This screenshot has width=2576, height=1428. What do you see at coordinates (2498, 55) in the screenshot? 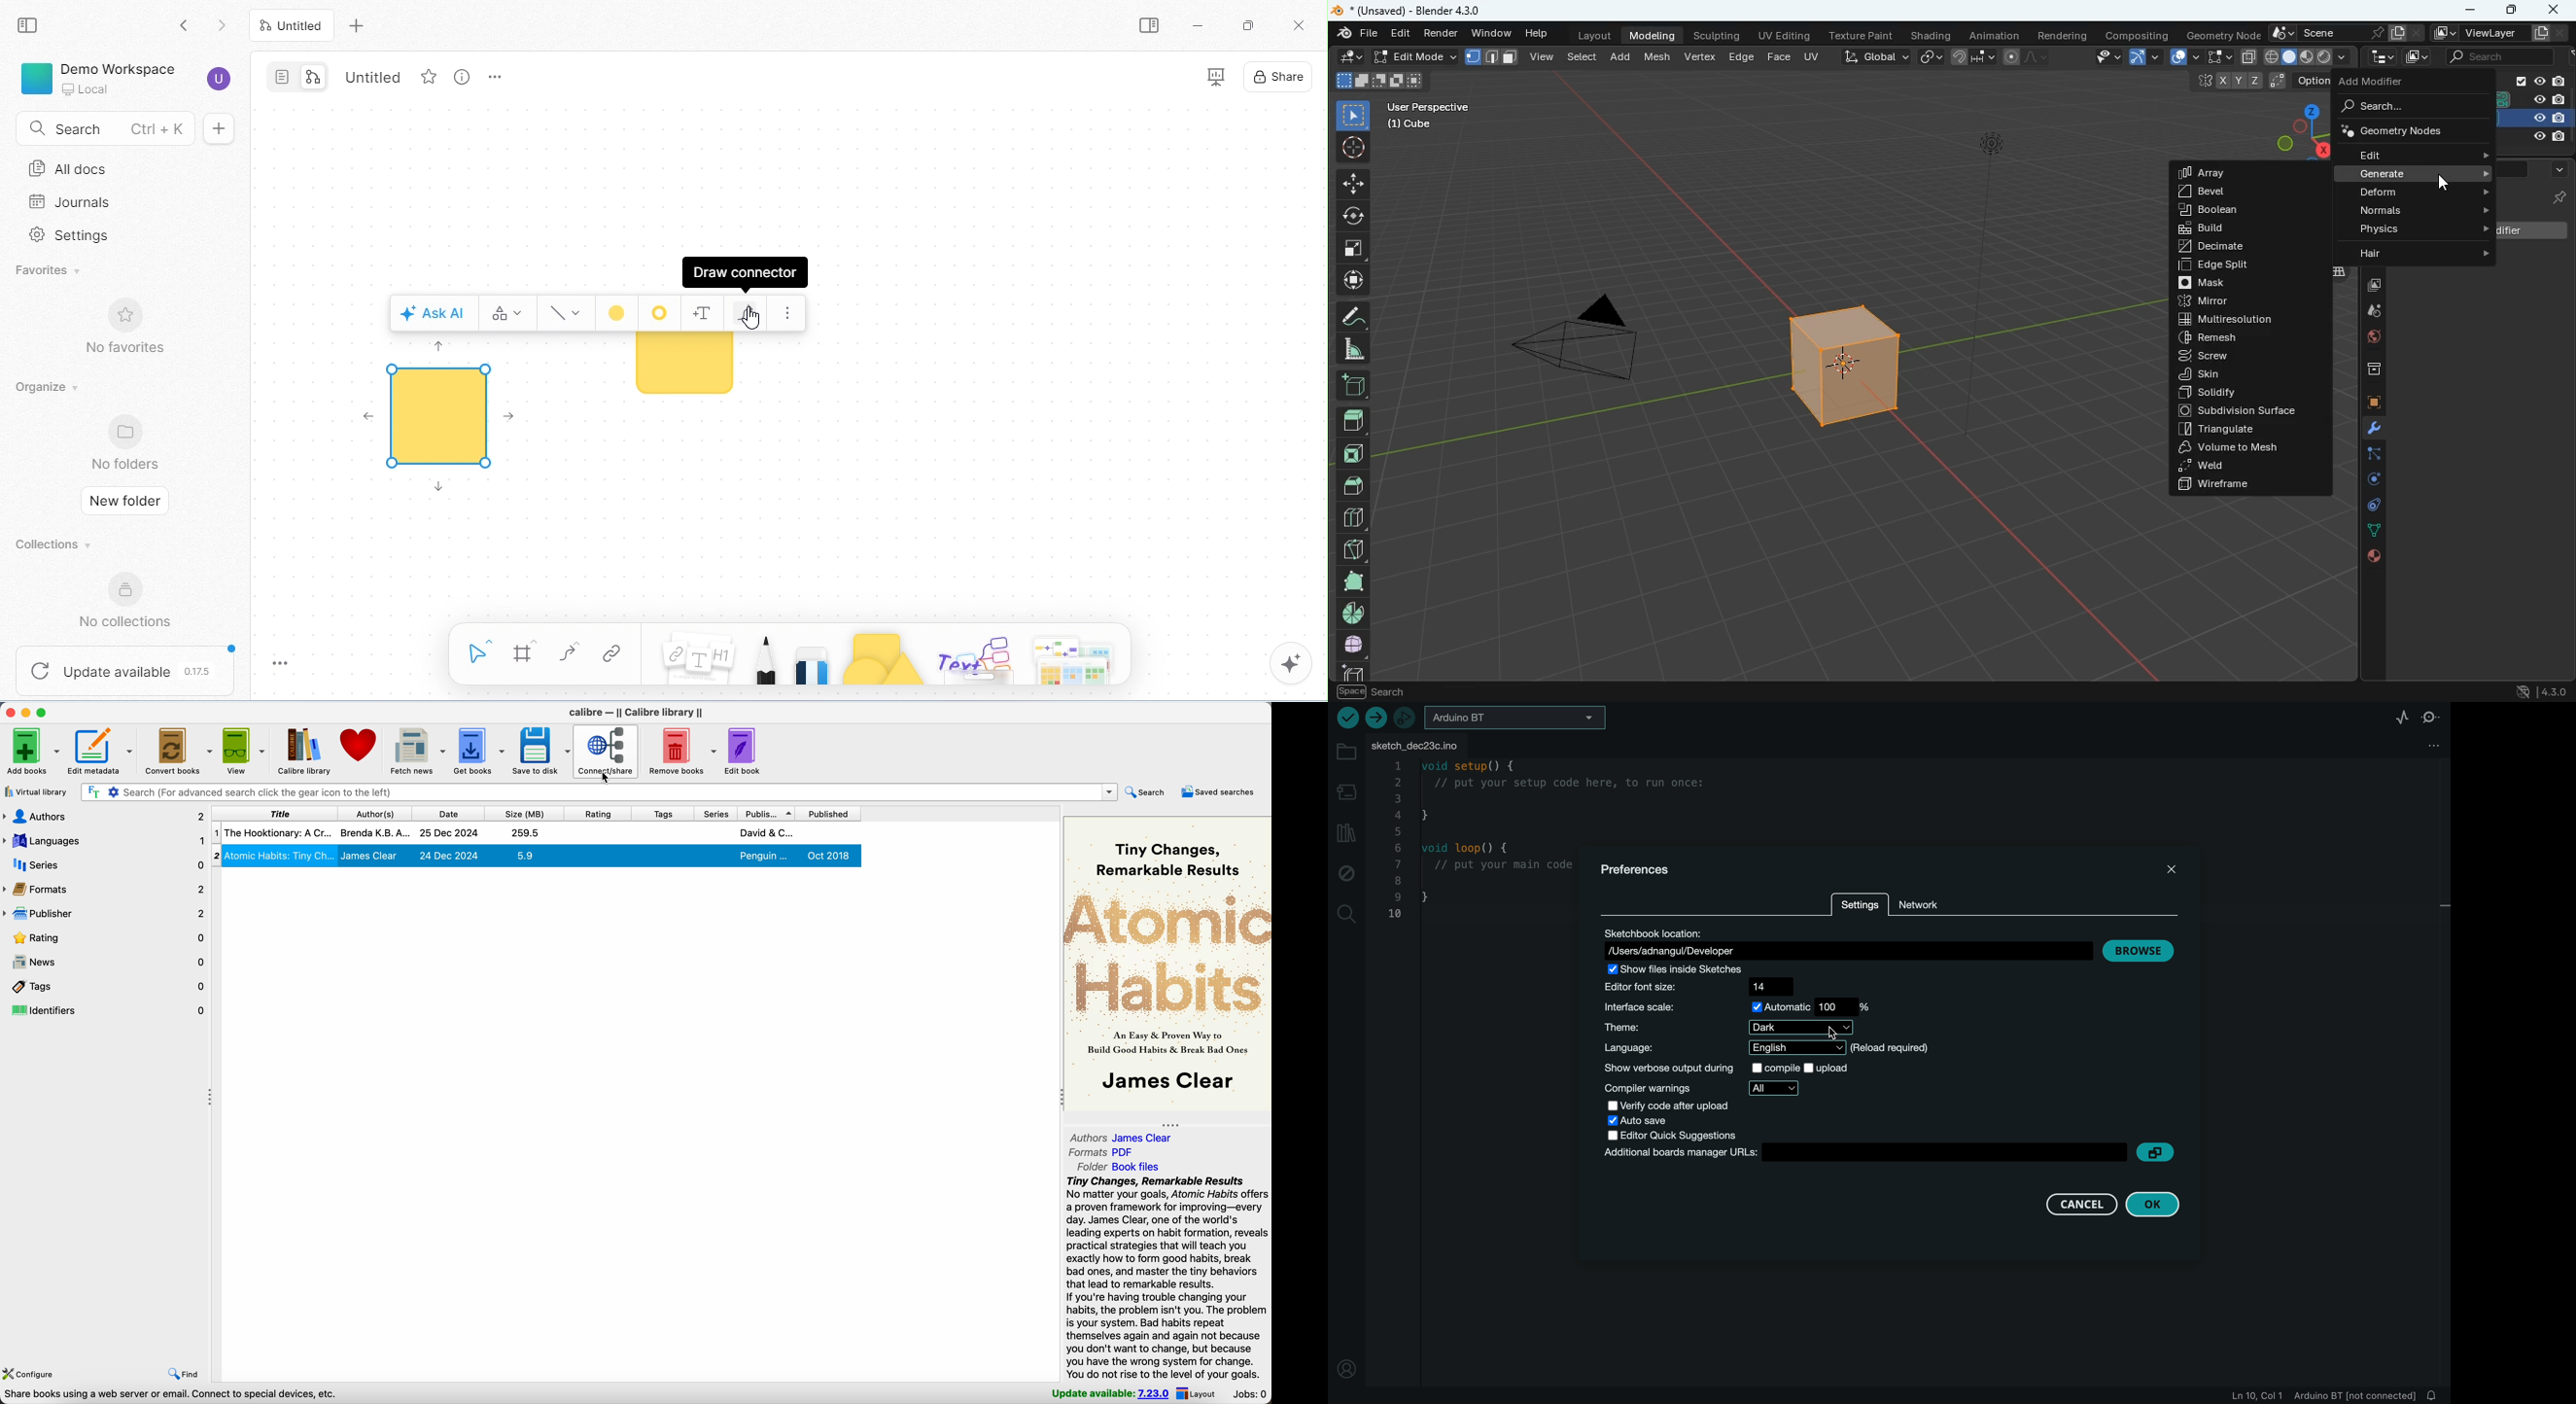
I see `scene` at bounding box center [2498, 55].